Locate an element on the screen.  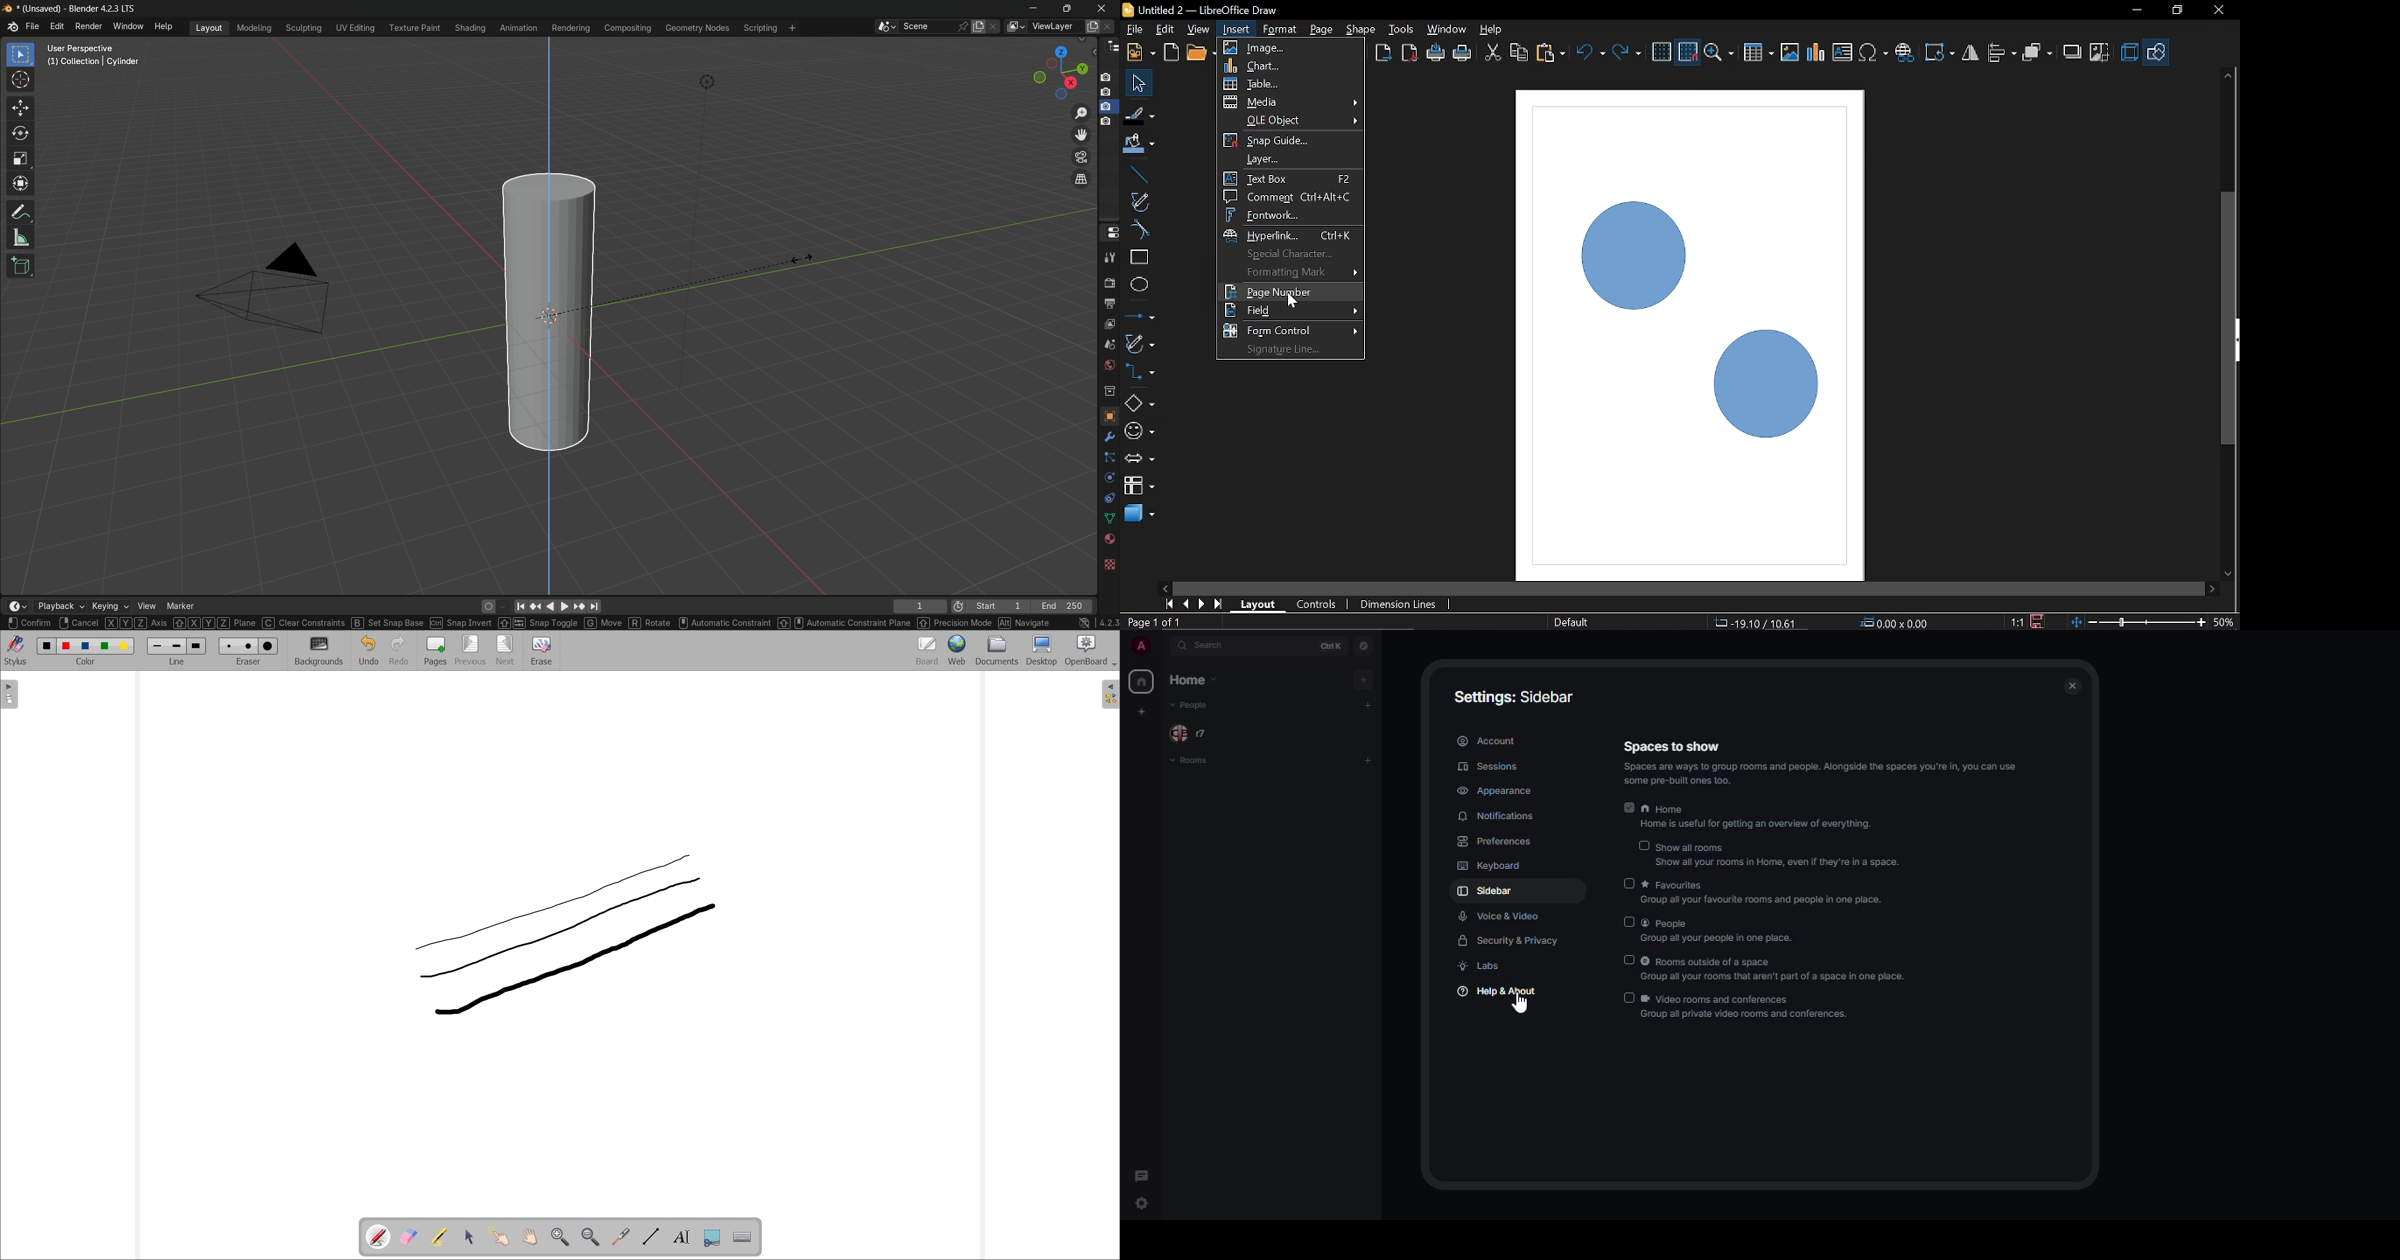
disabled is located at coordinates (1626, 997).